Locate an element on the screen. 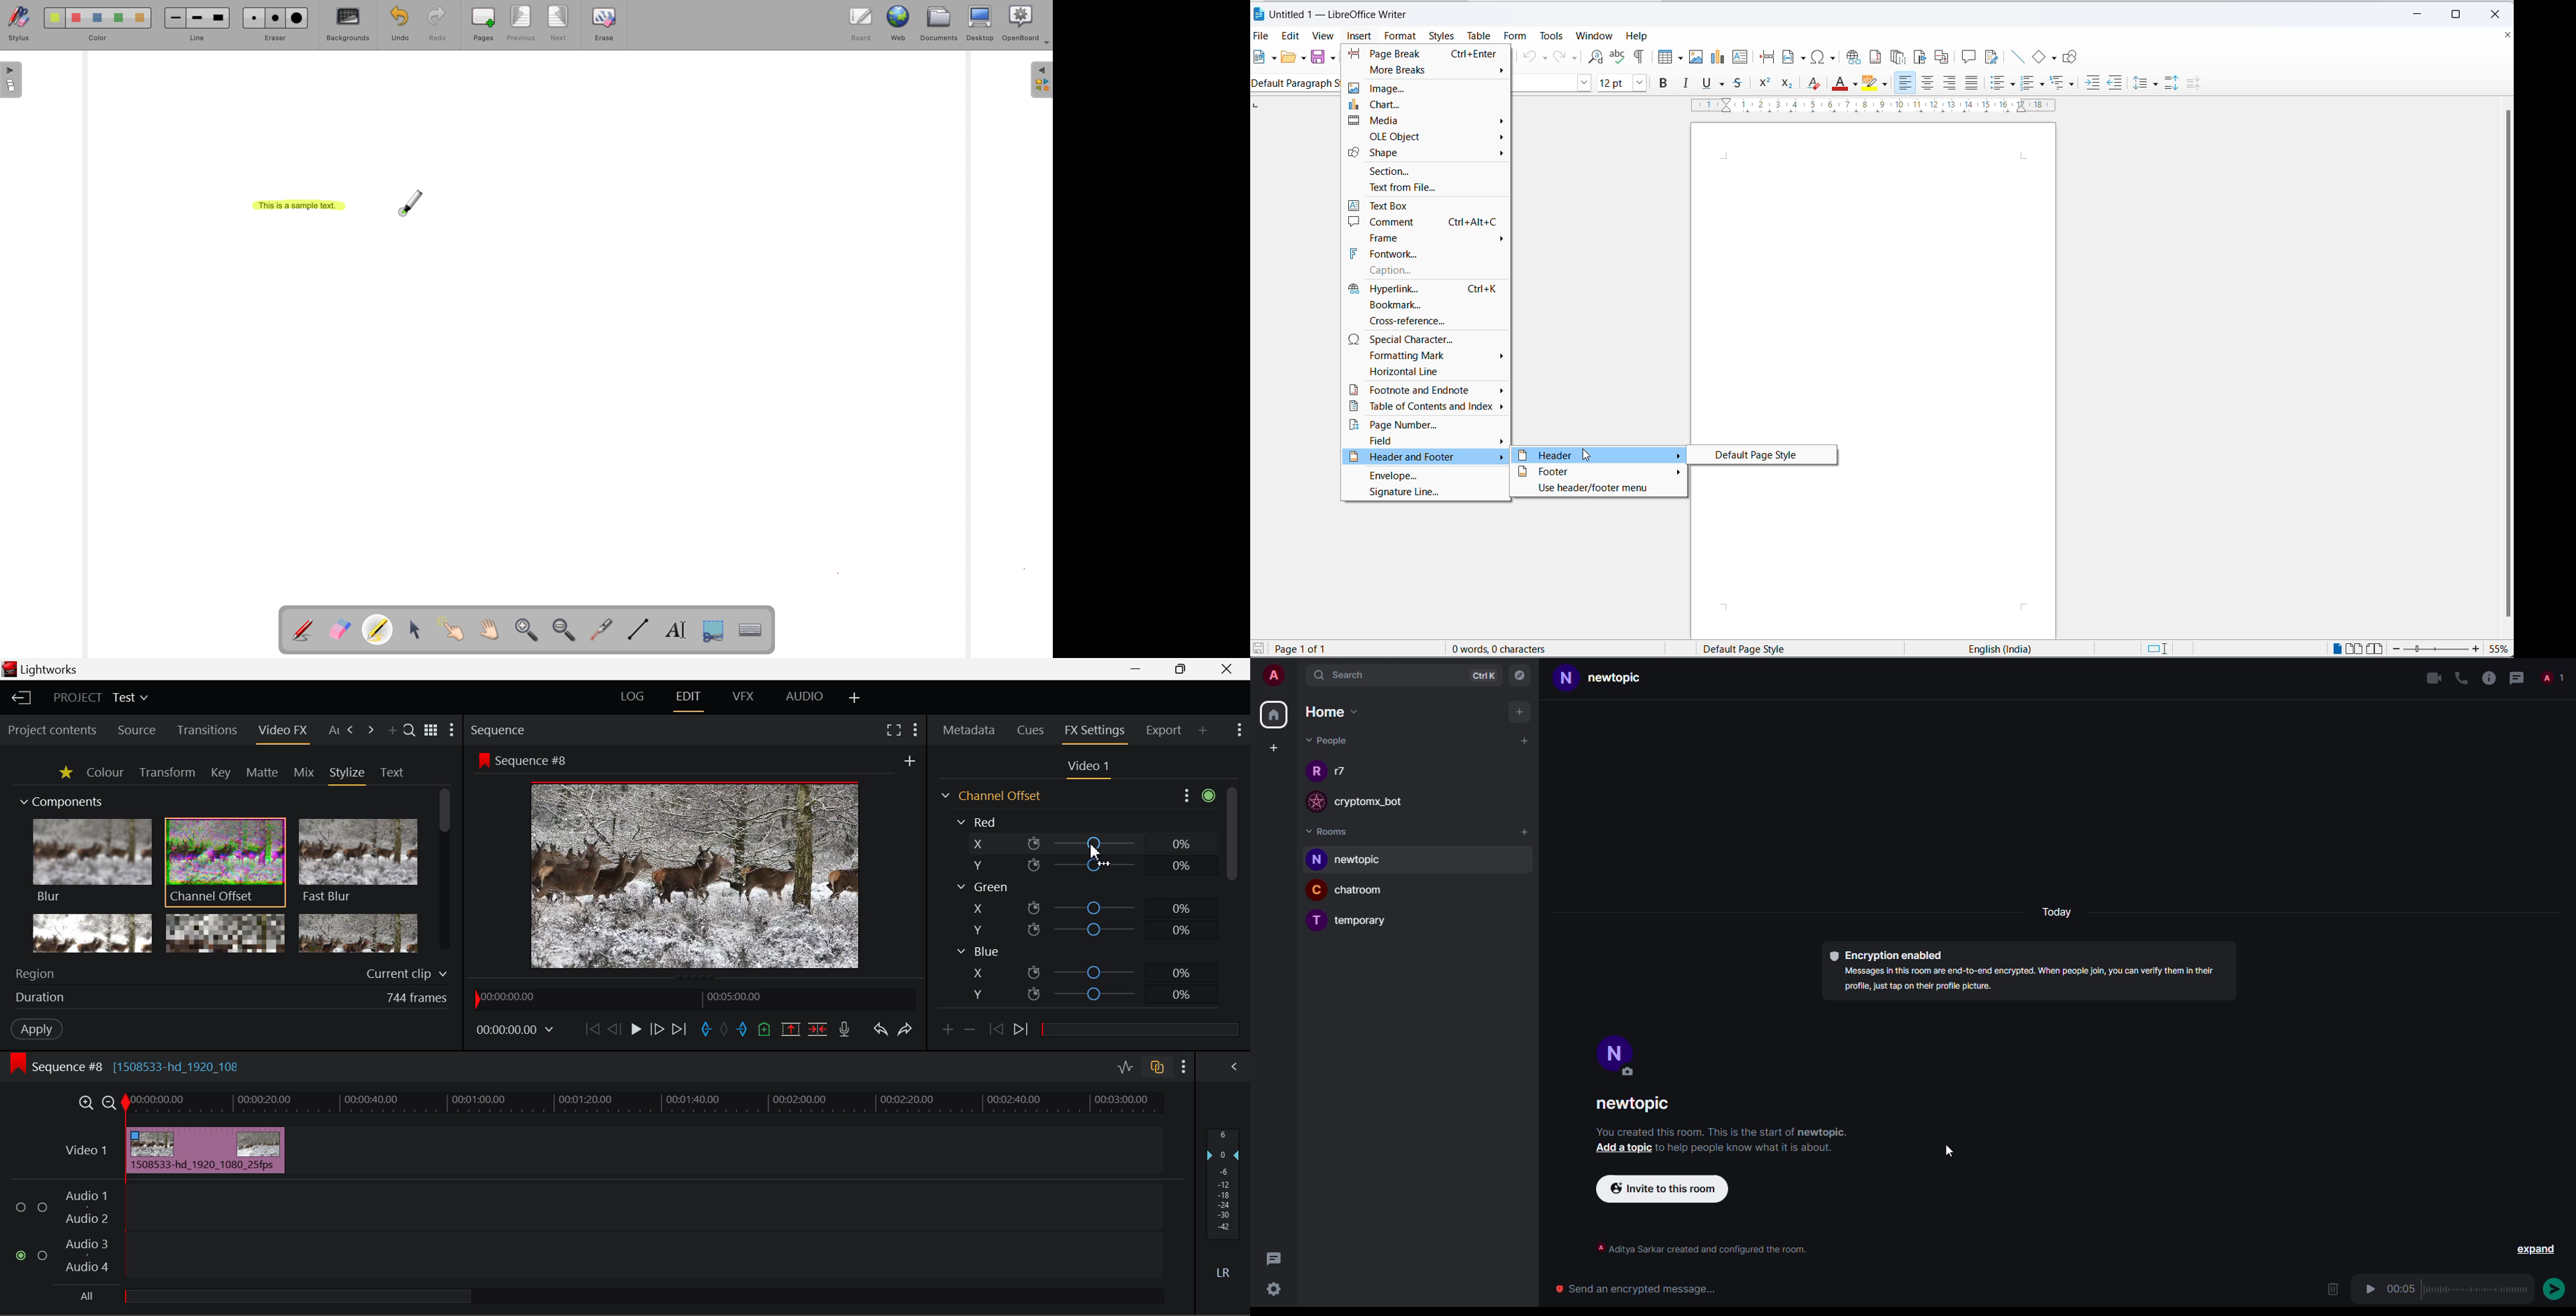 The height and width of the screenshot is (1316, 2576). insert images is located at coordinates (1697, 57).